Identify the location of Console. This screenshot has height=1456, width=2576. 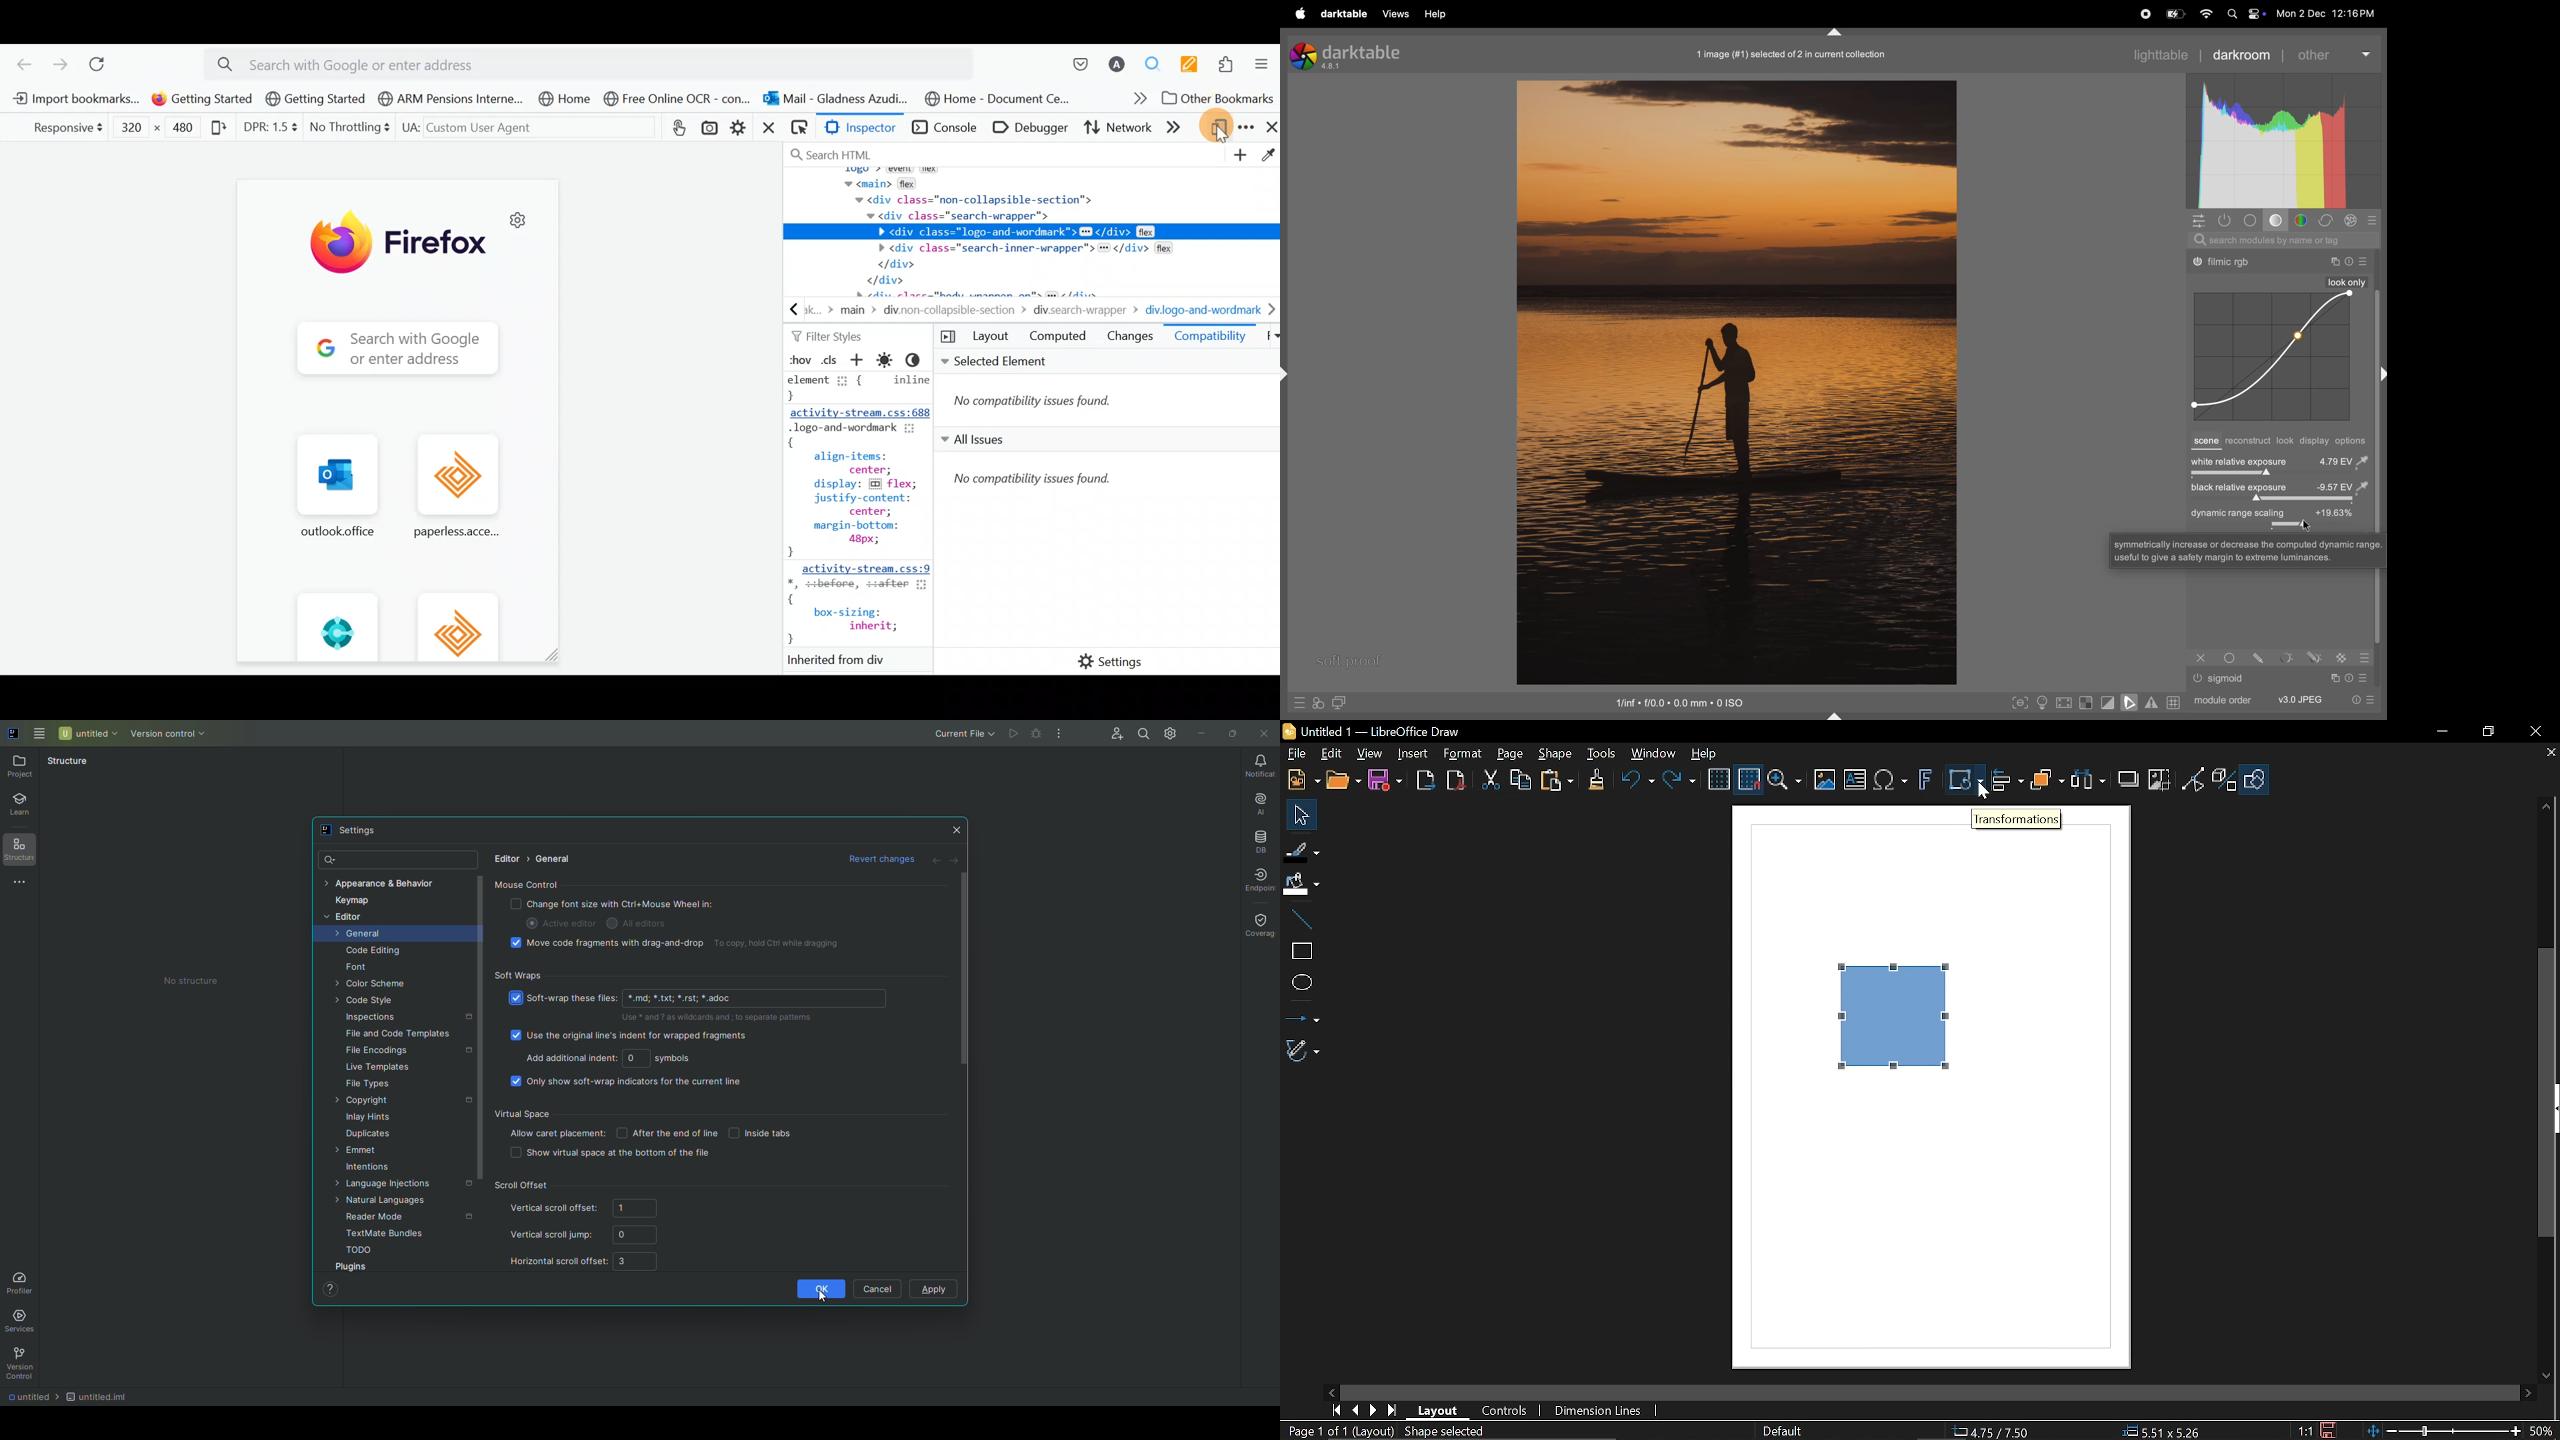
(943, 129).